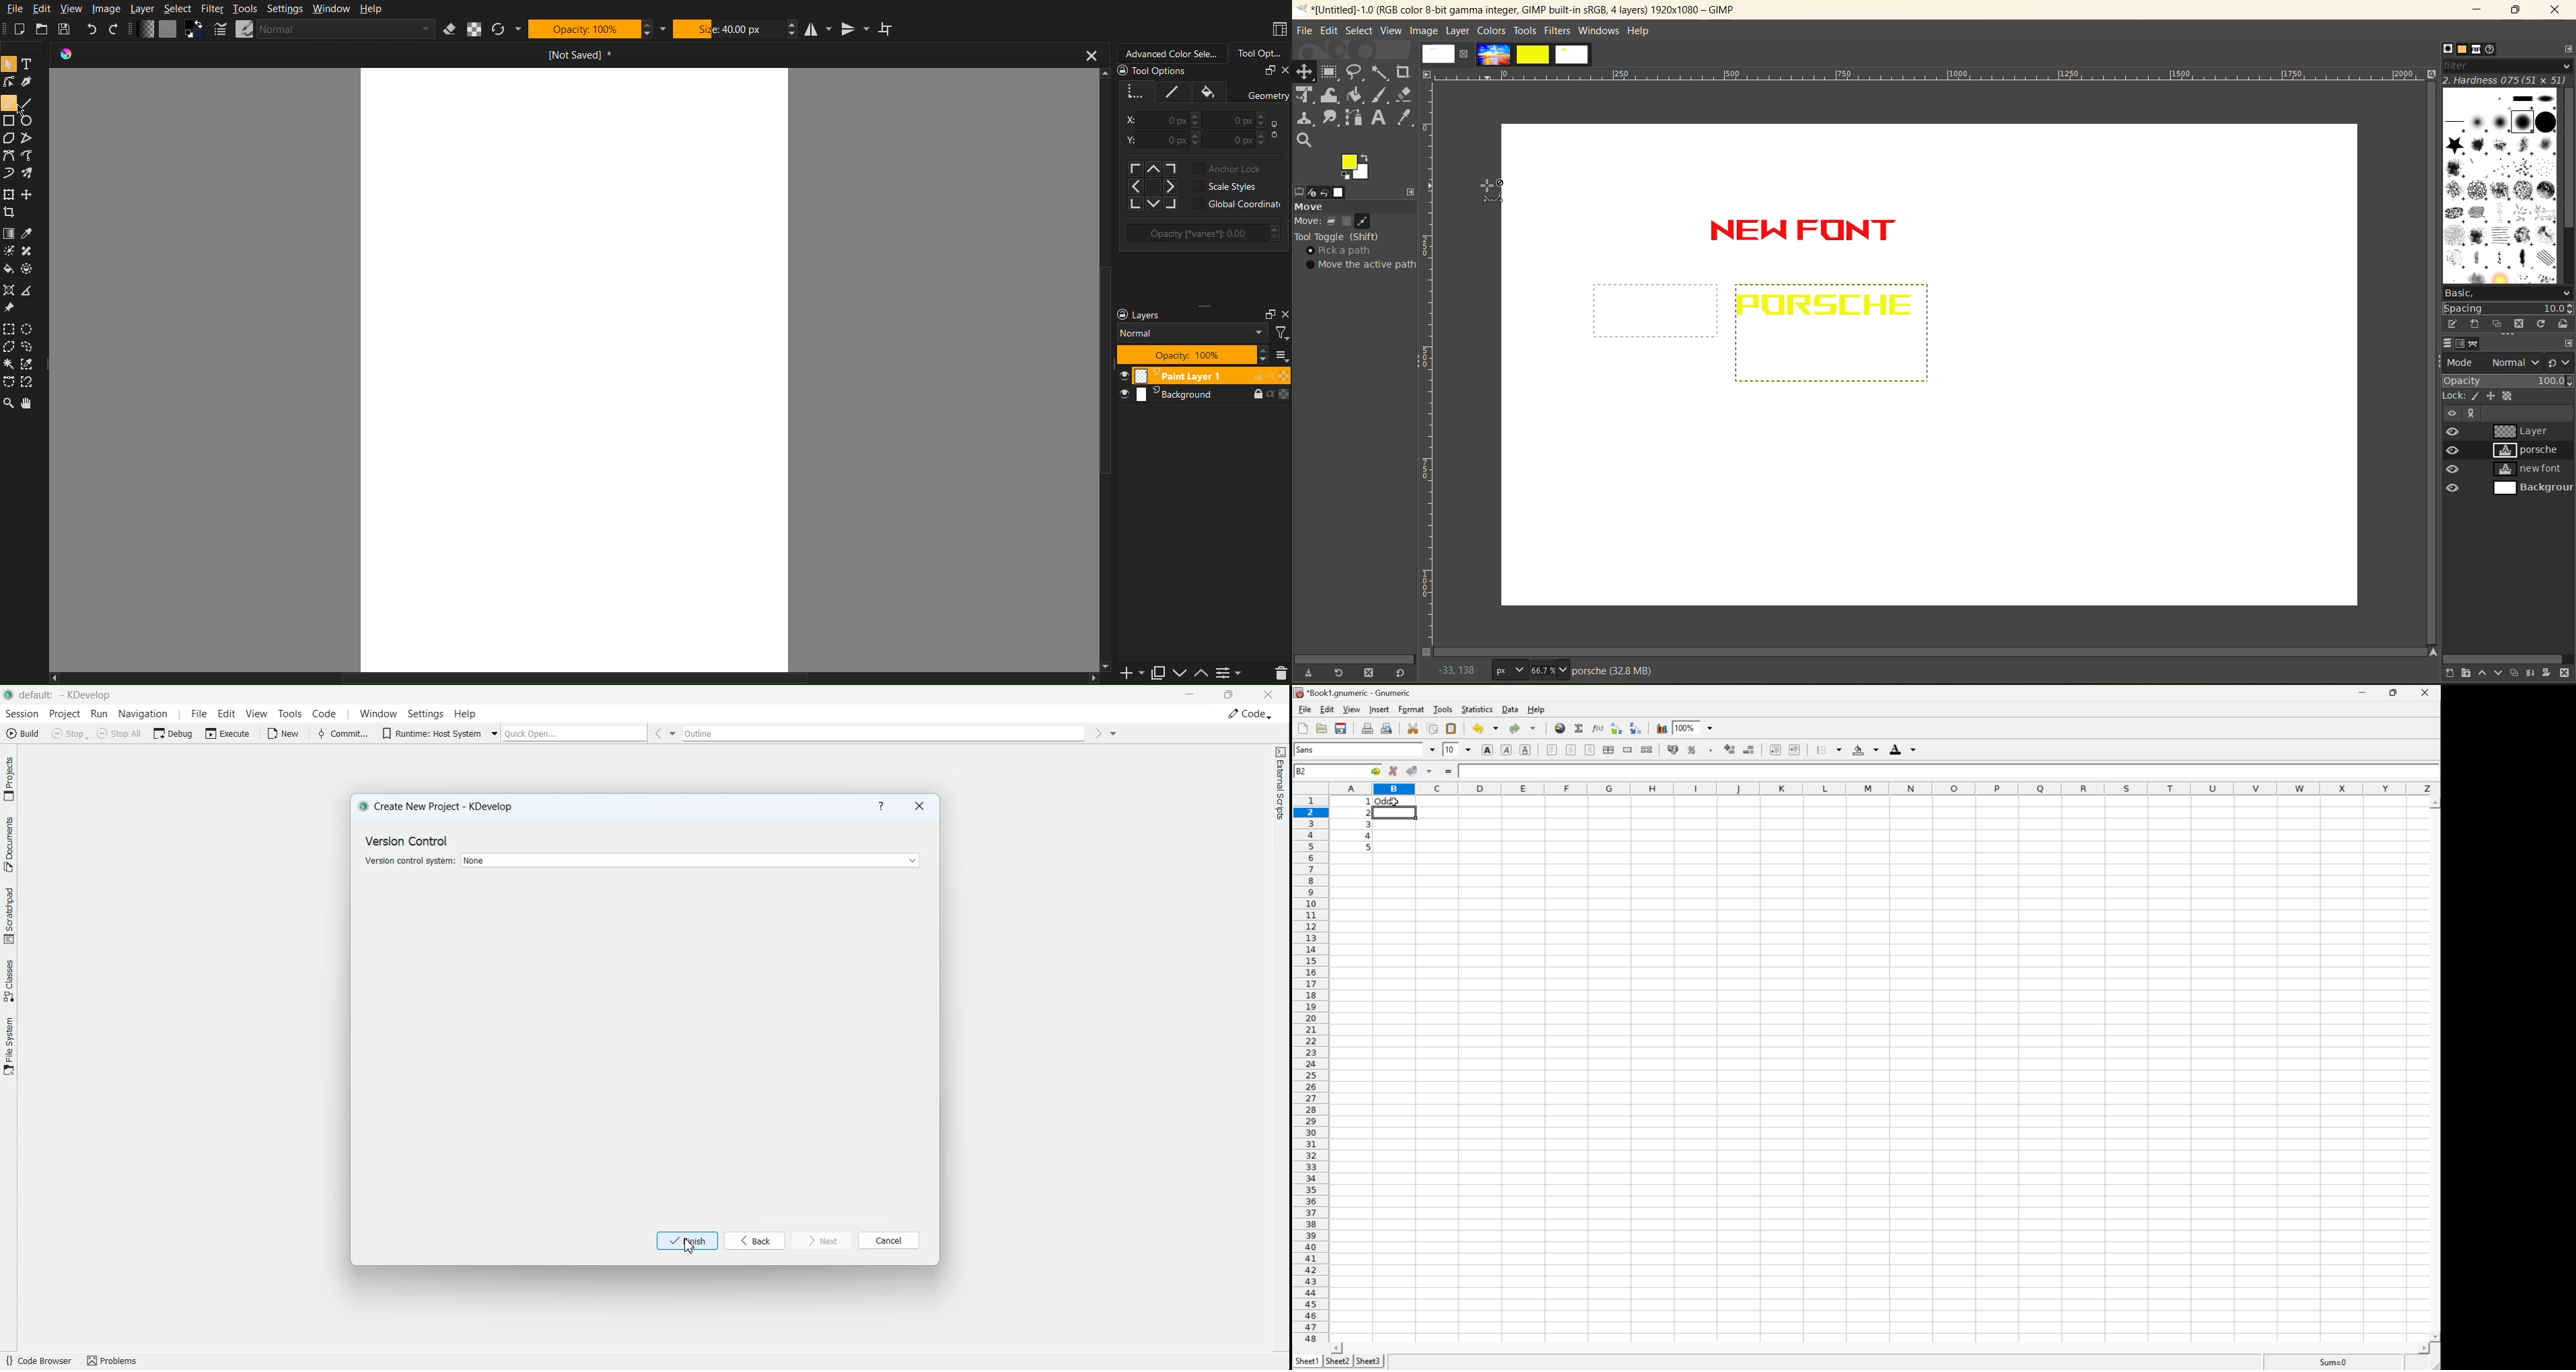 The height and width of the screenshot is (1372, 2576). I want to click on Increase indent, and align the contents to the left, so click(1795, 748).